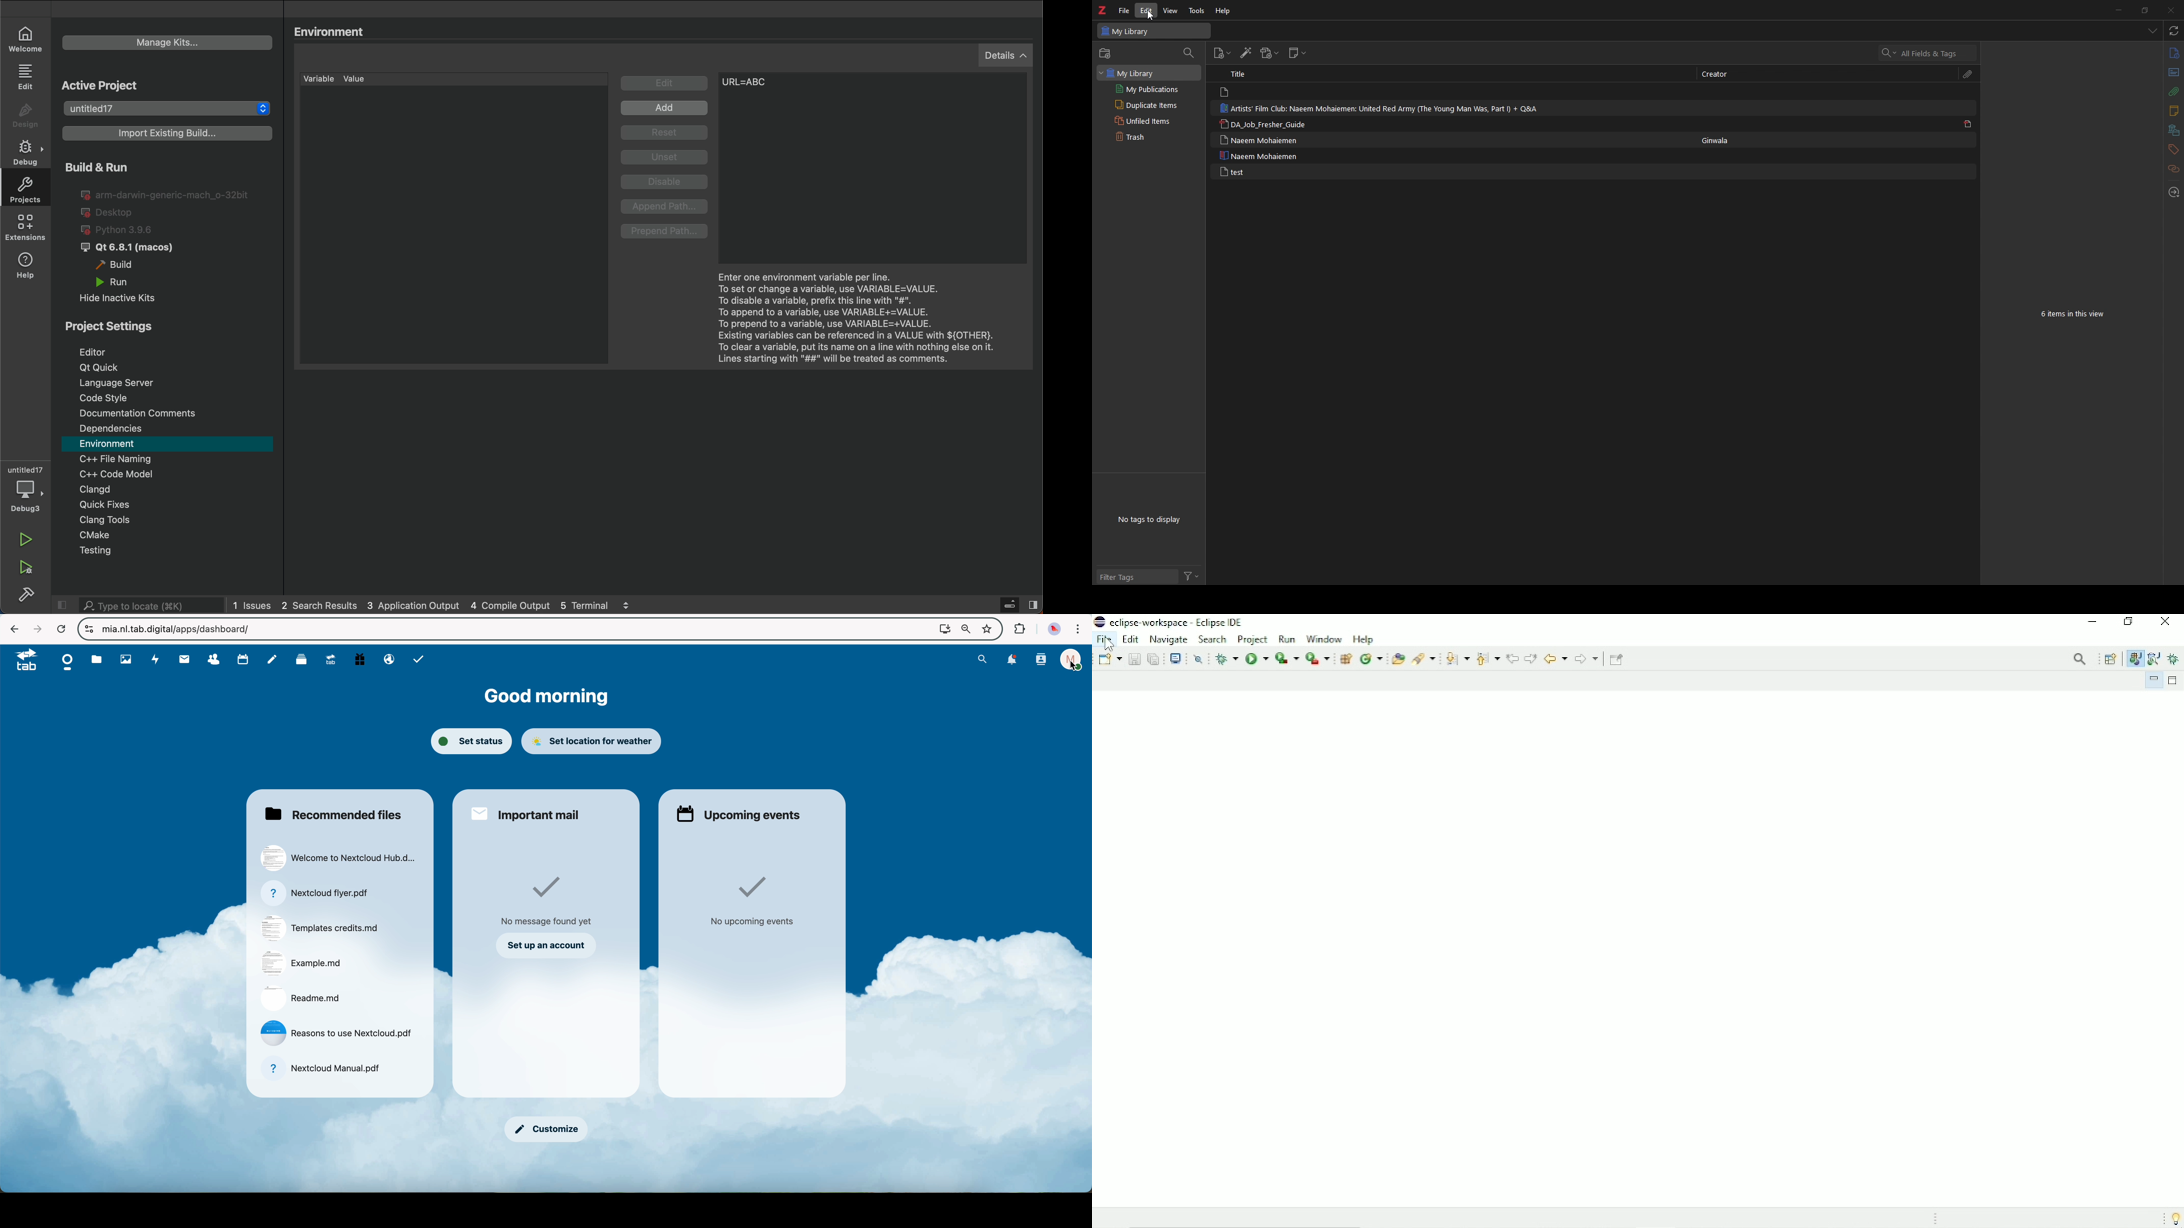  Describe the element at coordinates (1323, 639) in the screenshot. I see `Window` at that location.